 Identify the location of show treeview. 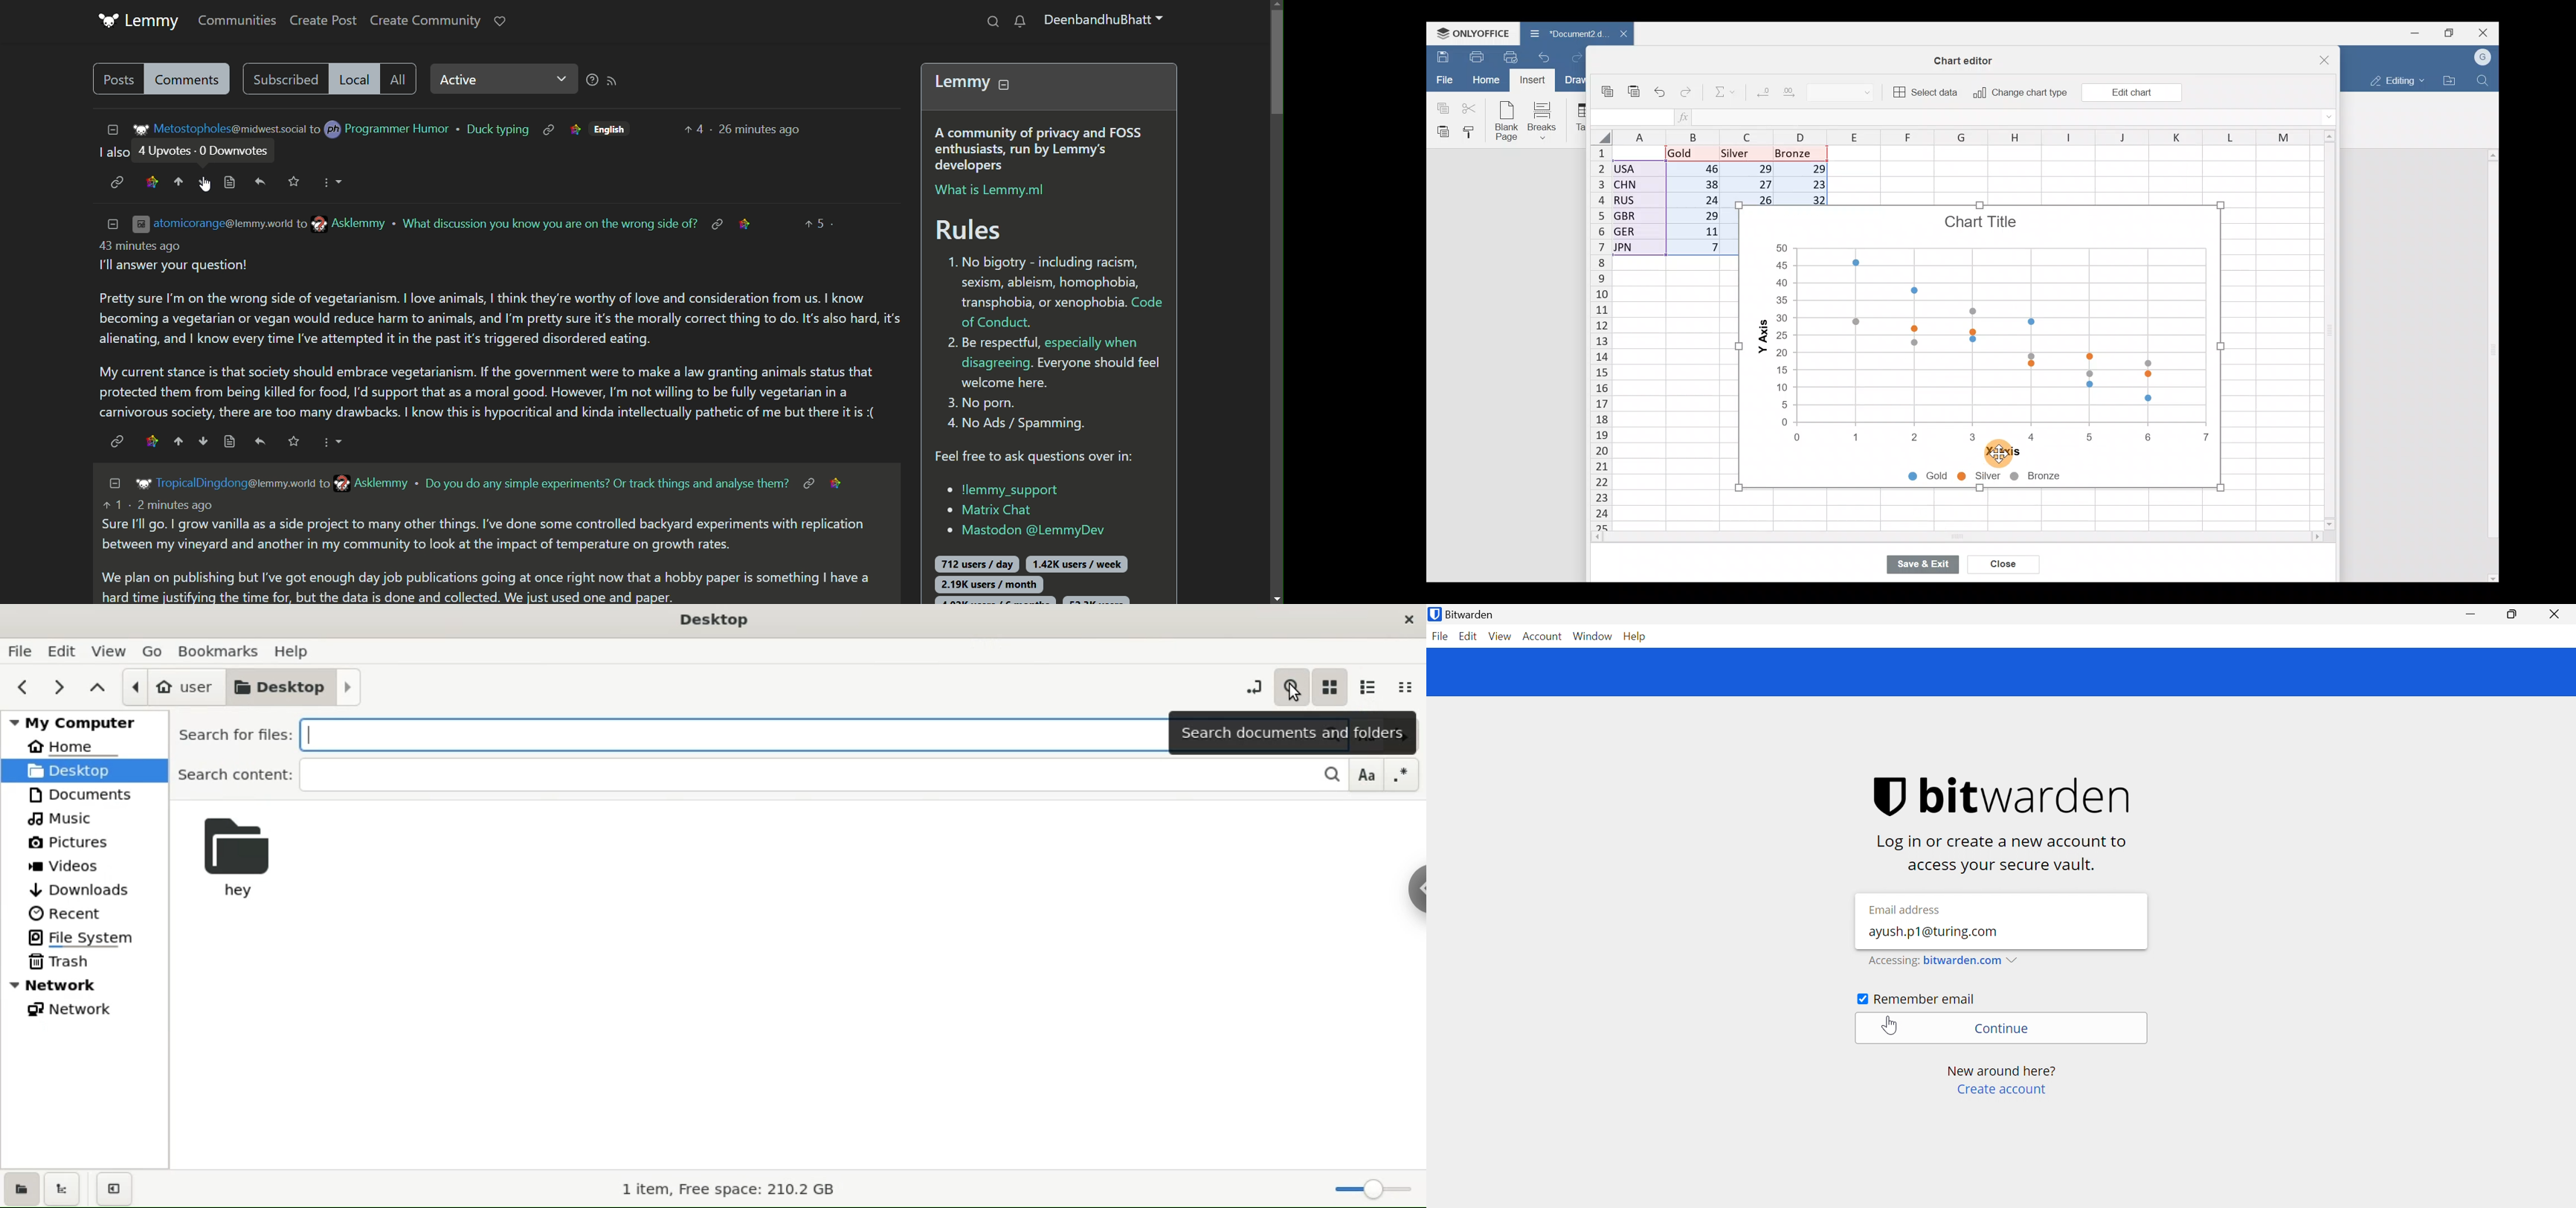
(64, 1188).